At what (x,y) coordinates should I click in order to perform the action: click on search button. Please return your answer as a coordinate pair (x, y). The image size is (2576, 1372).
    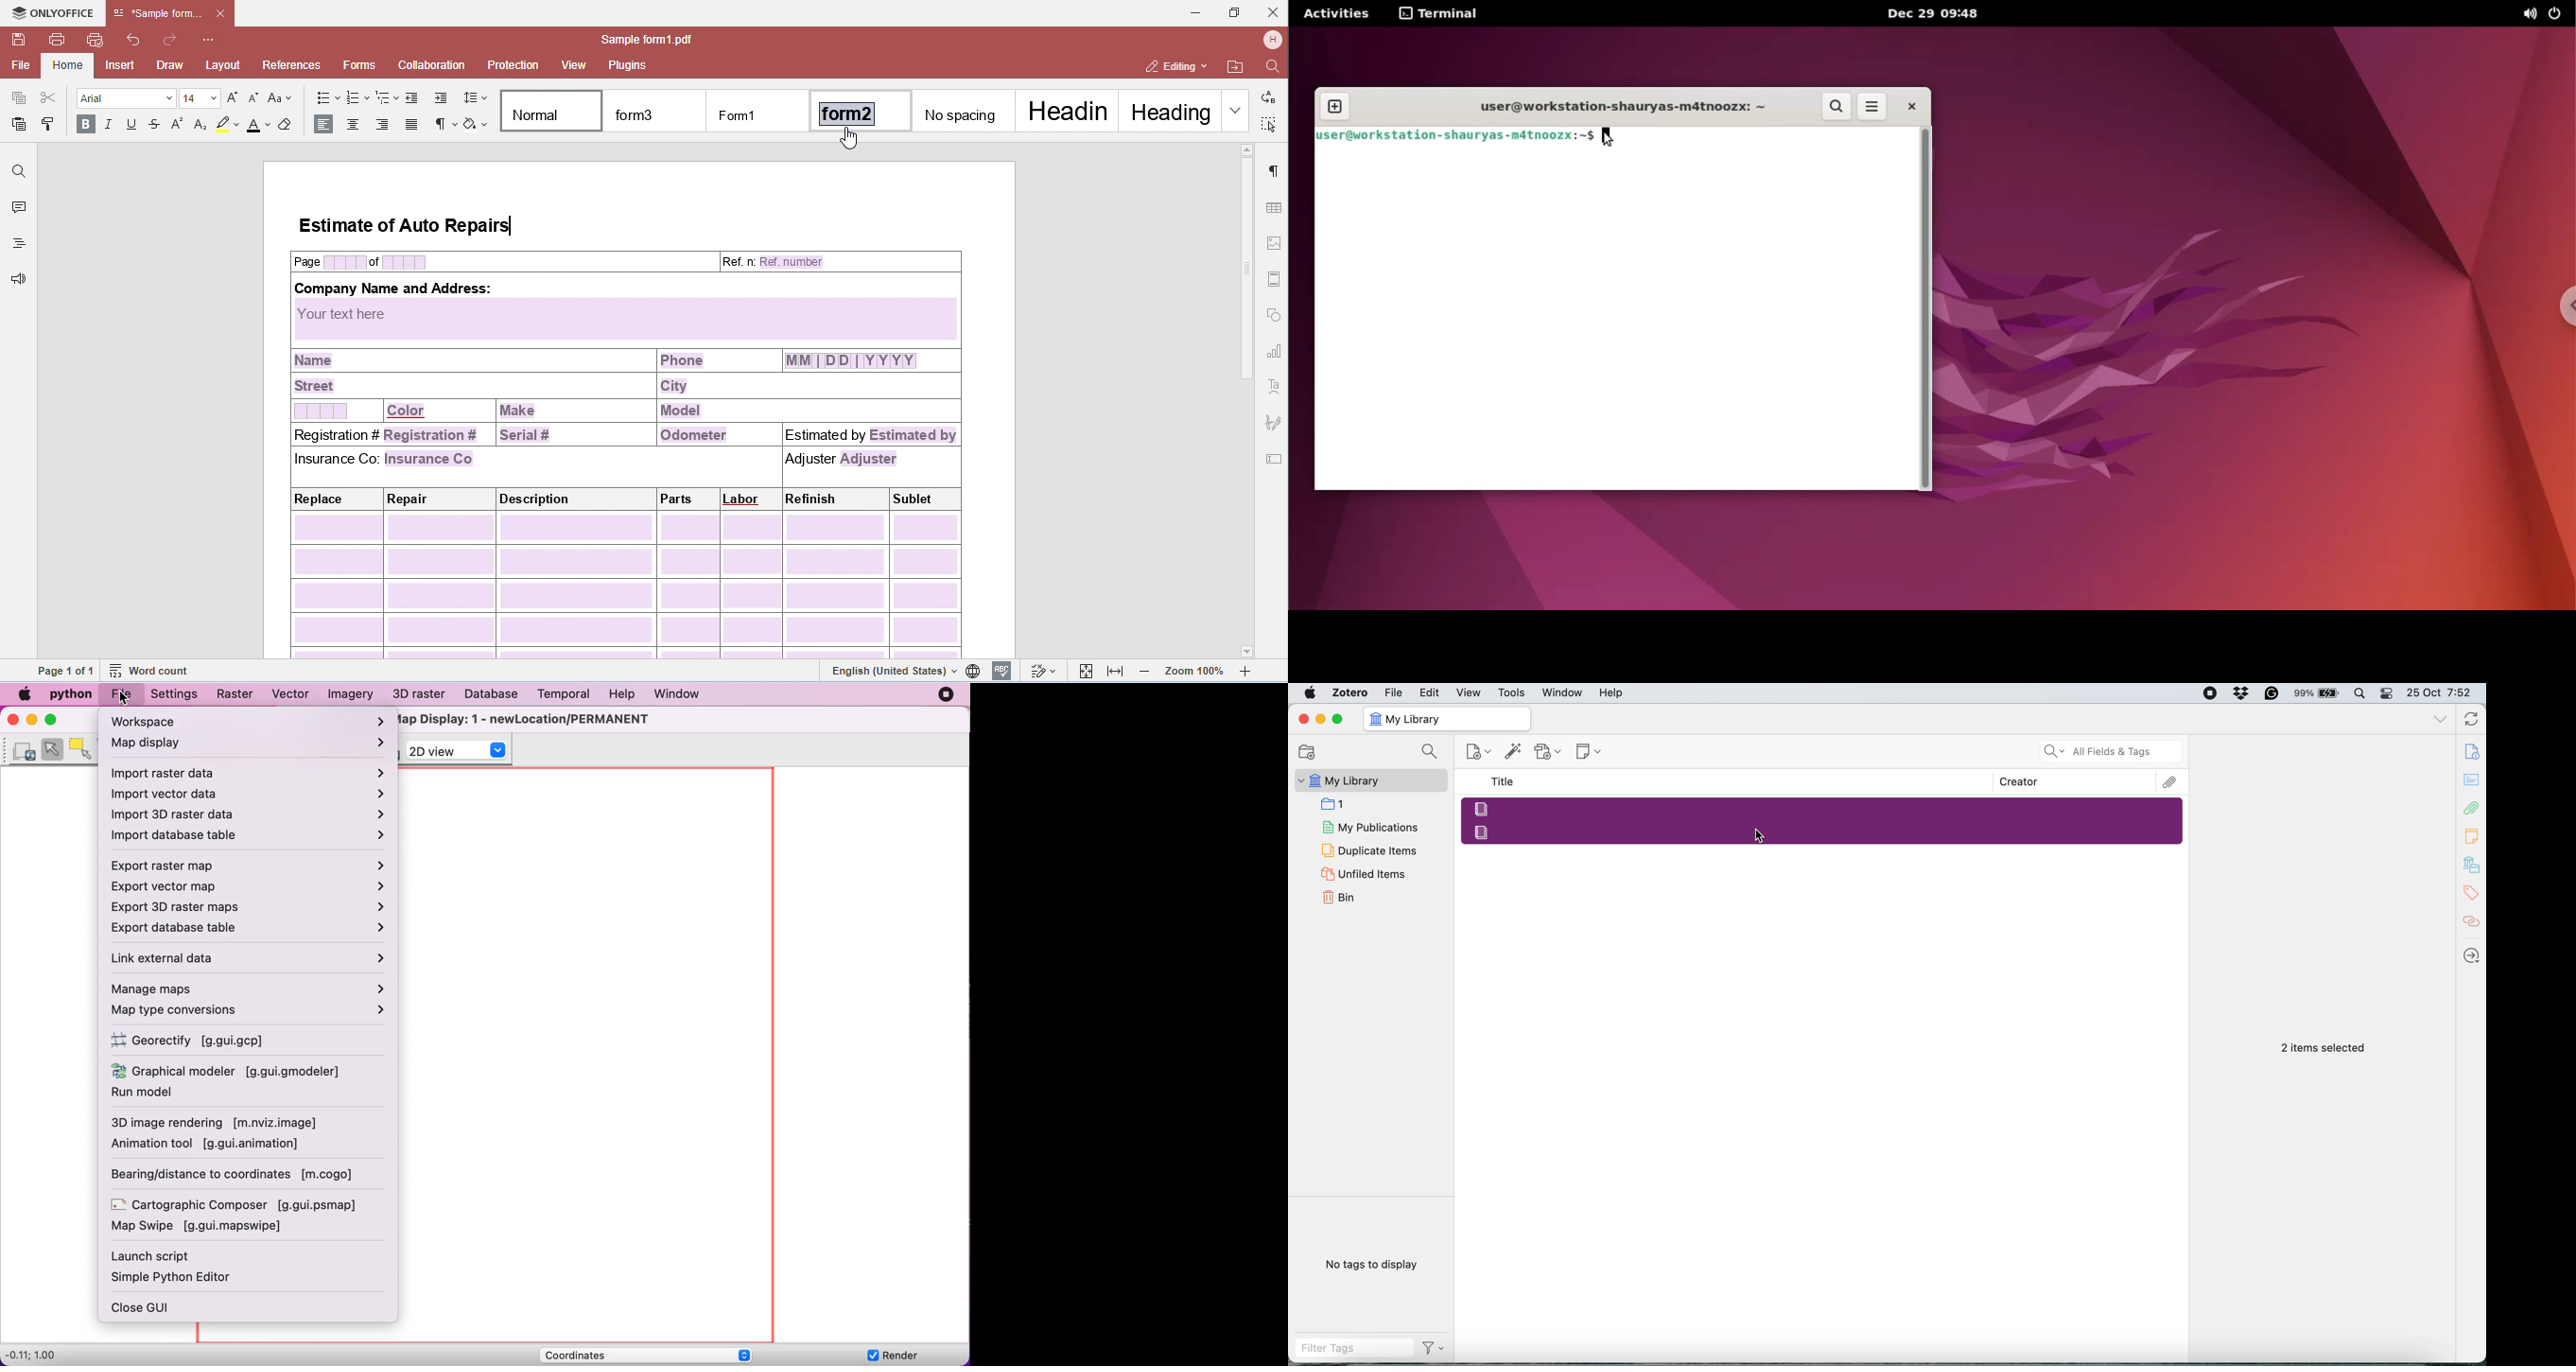
    Looking at the image, I should click on (1837, 107).